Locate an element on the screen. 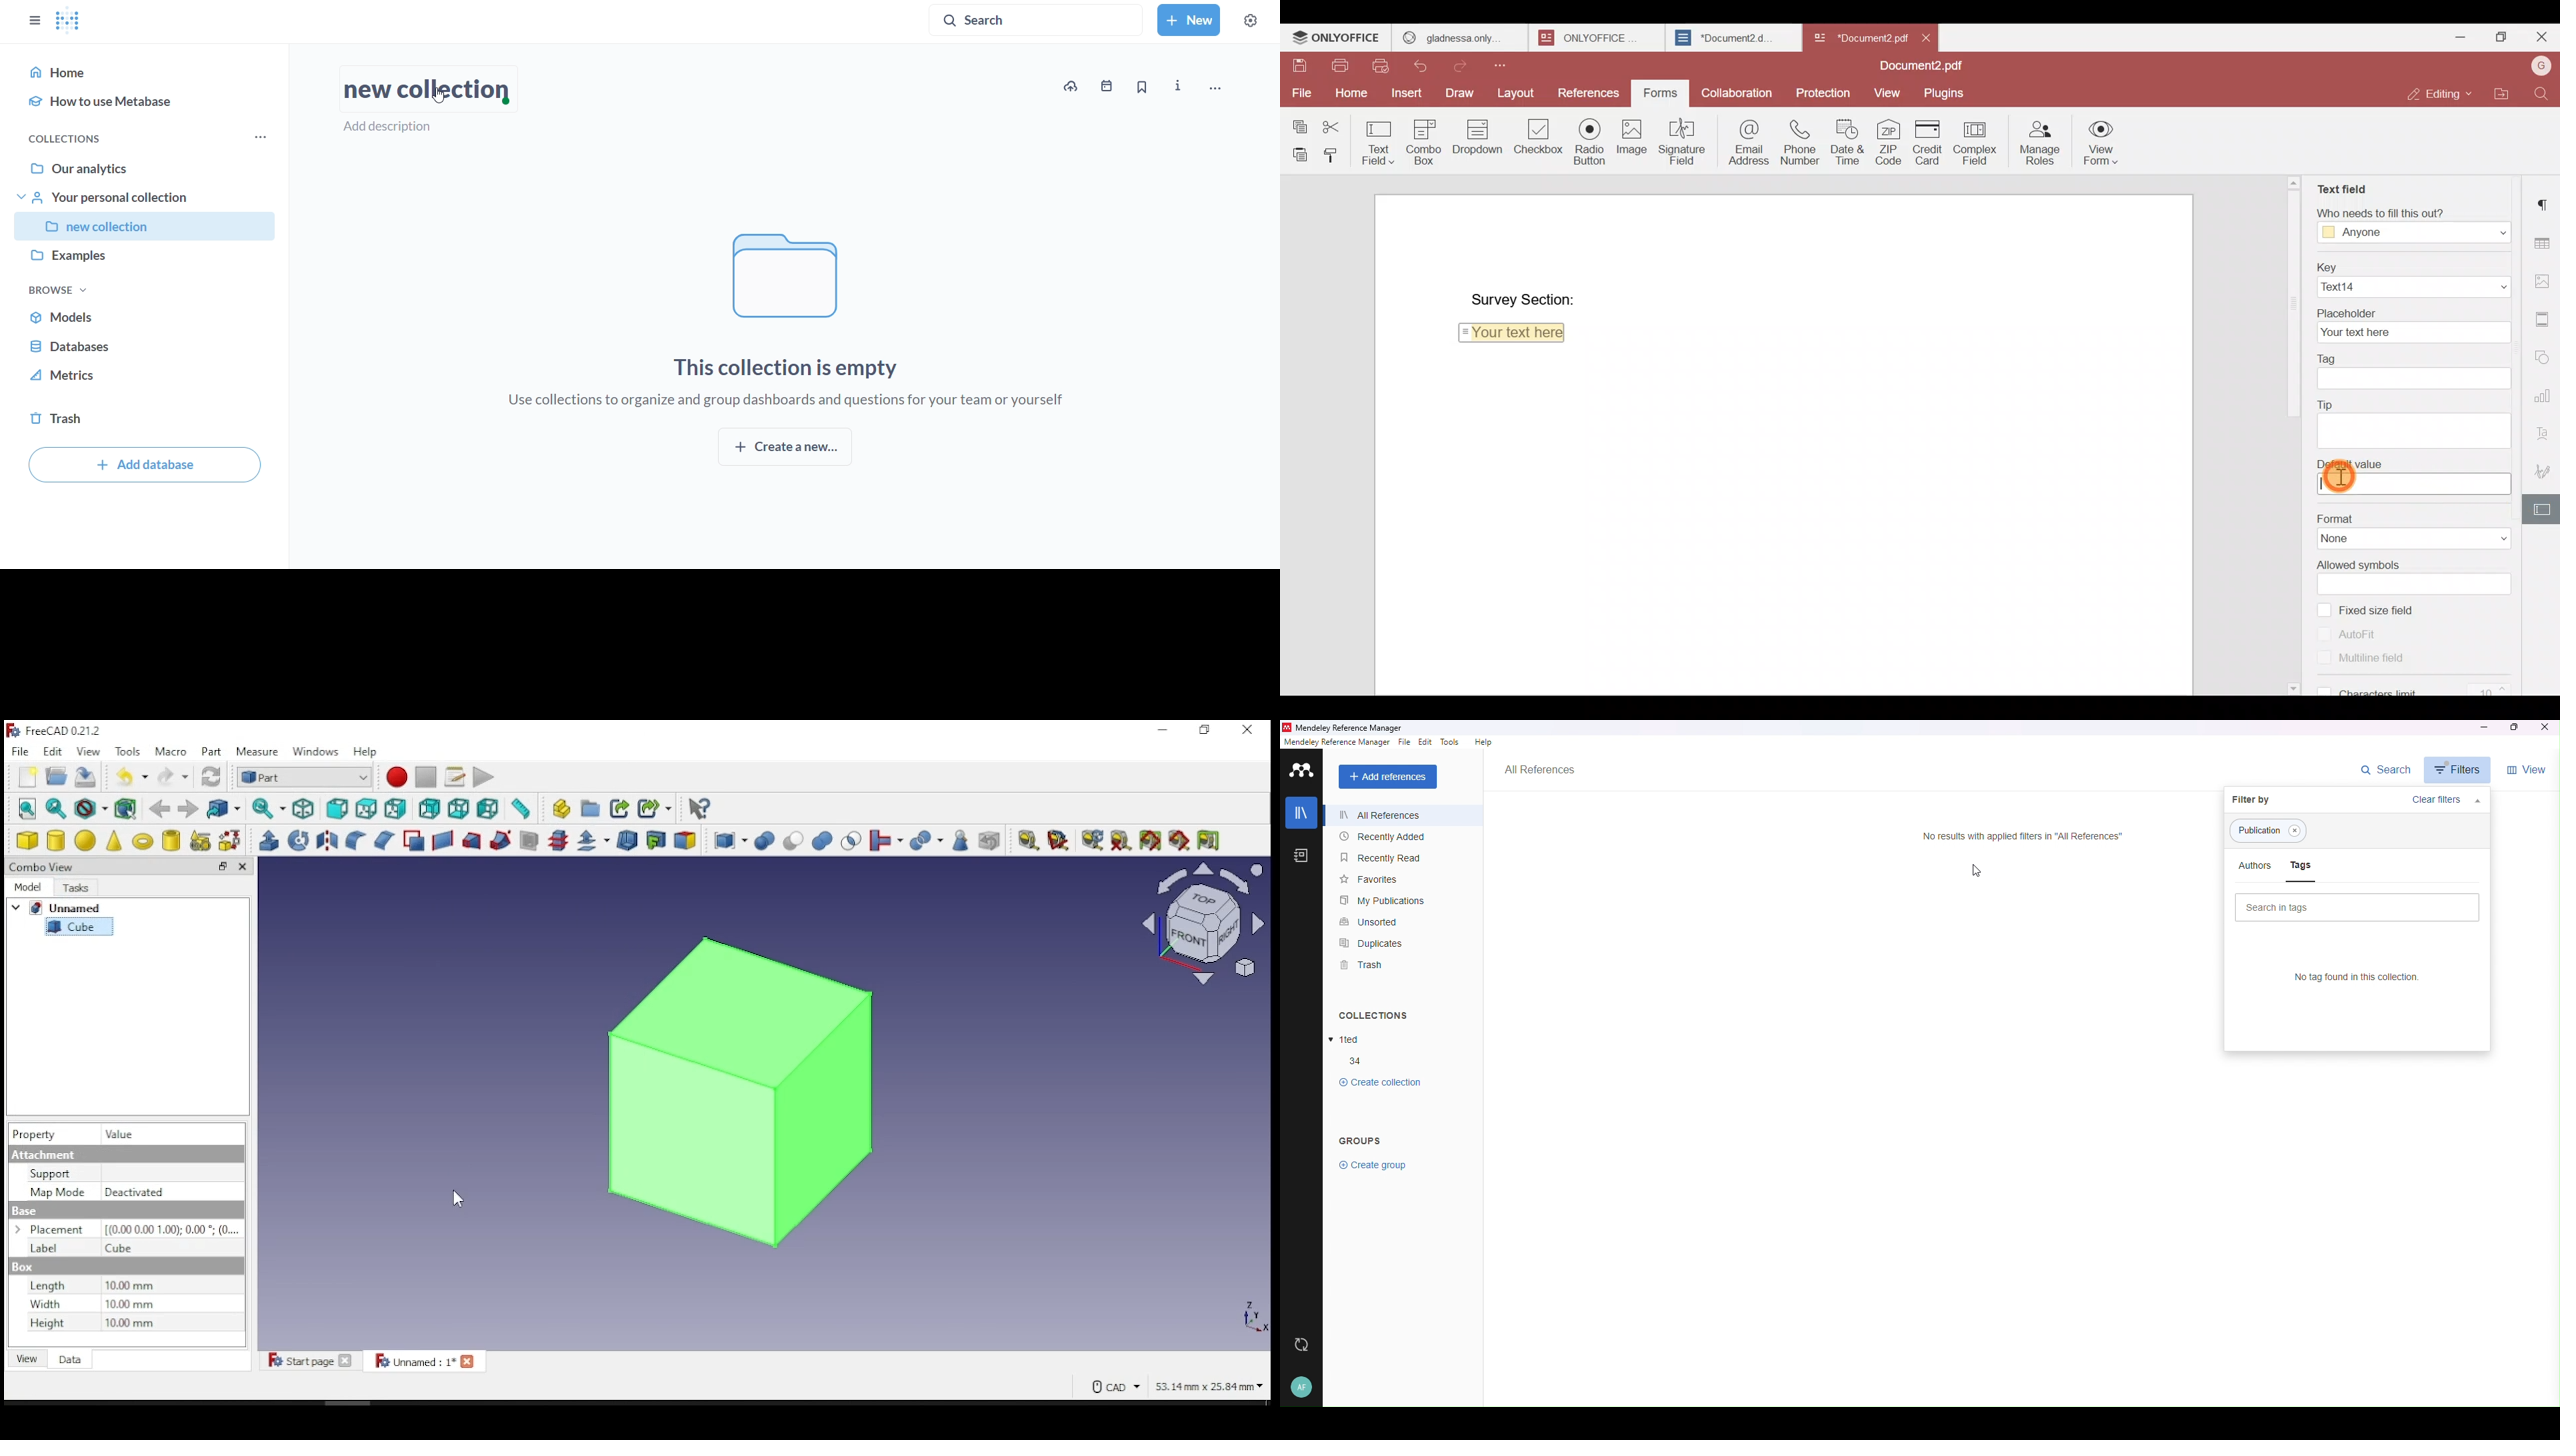  events is located at coordinates (1109, 86).